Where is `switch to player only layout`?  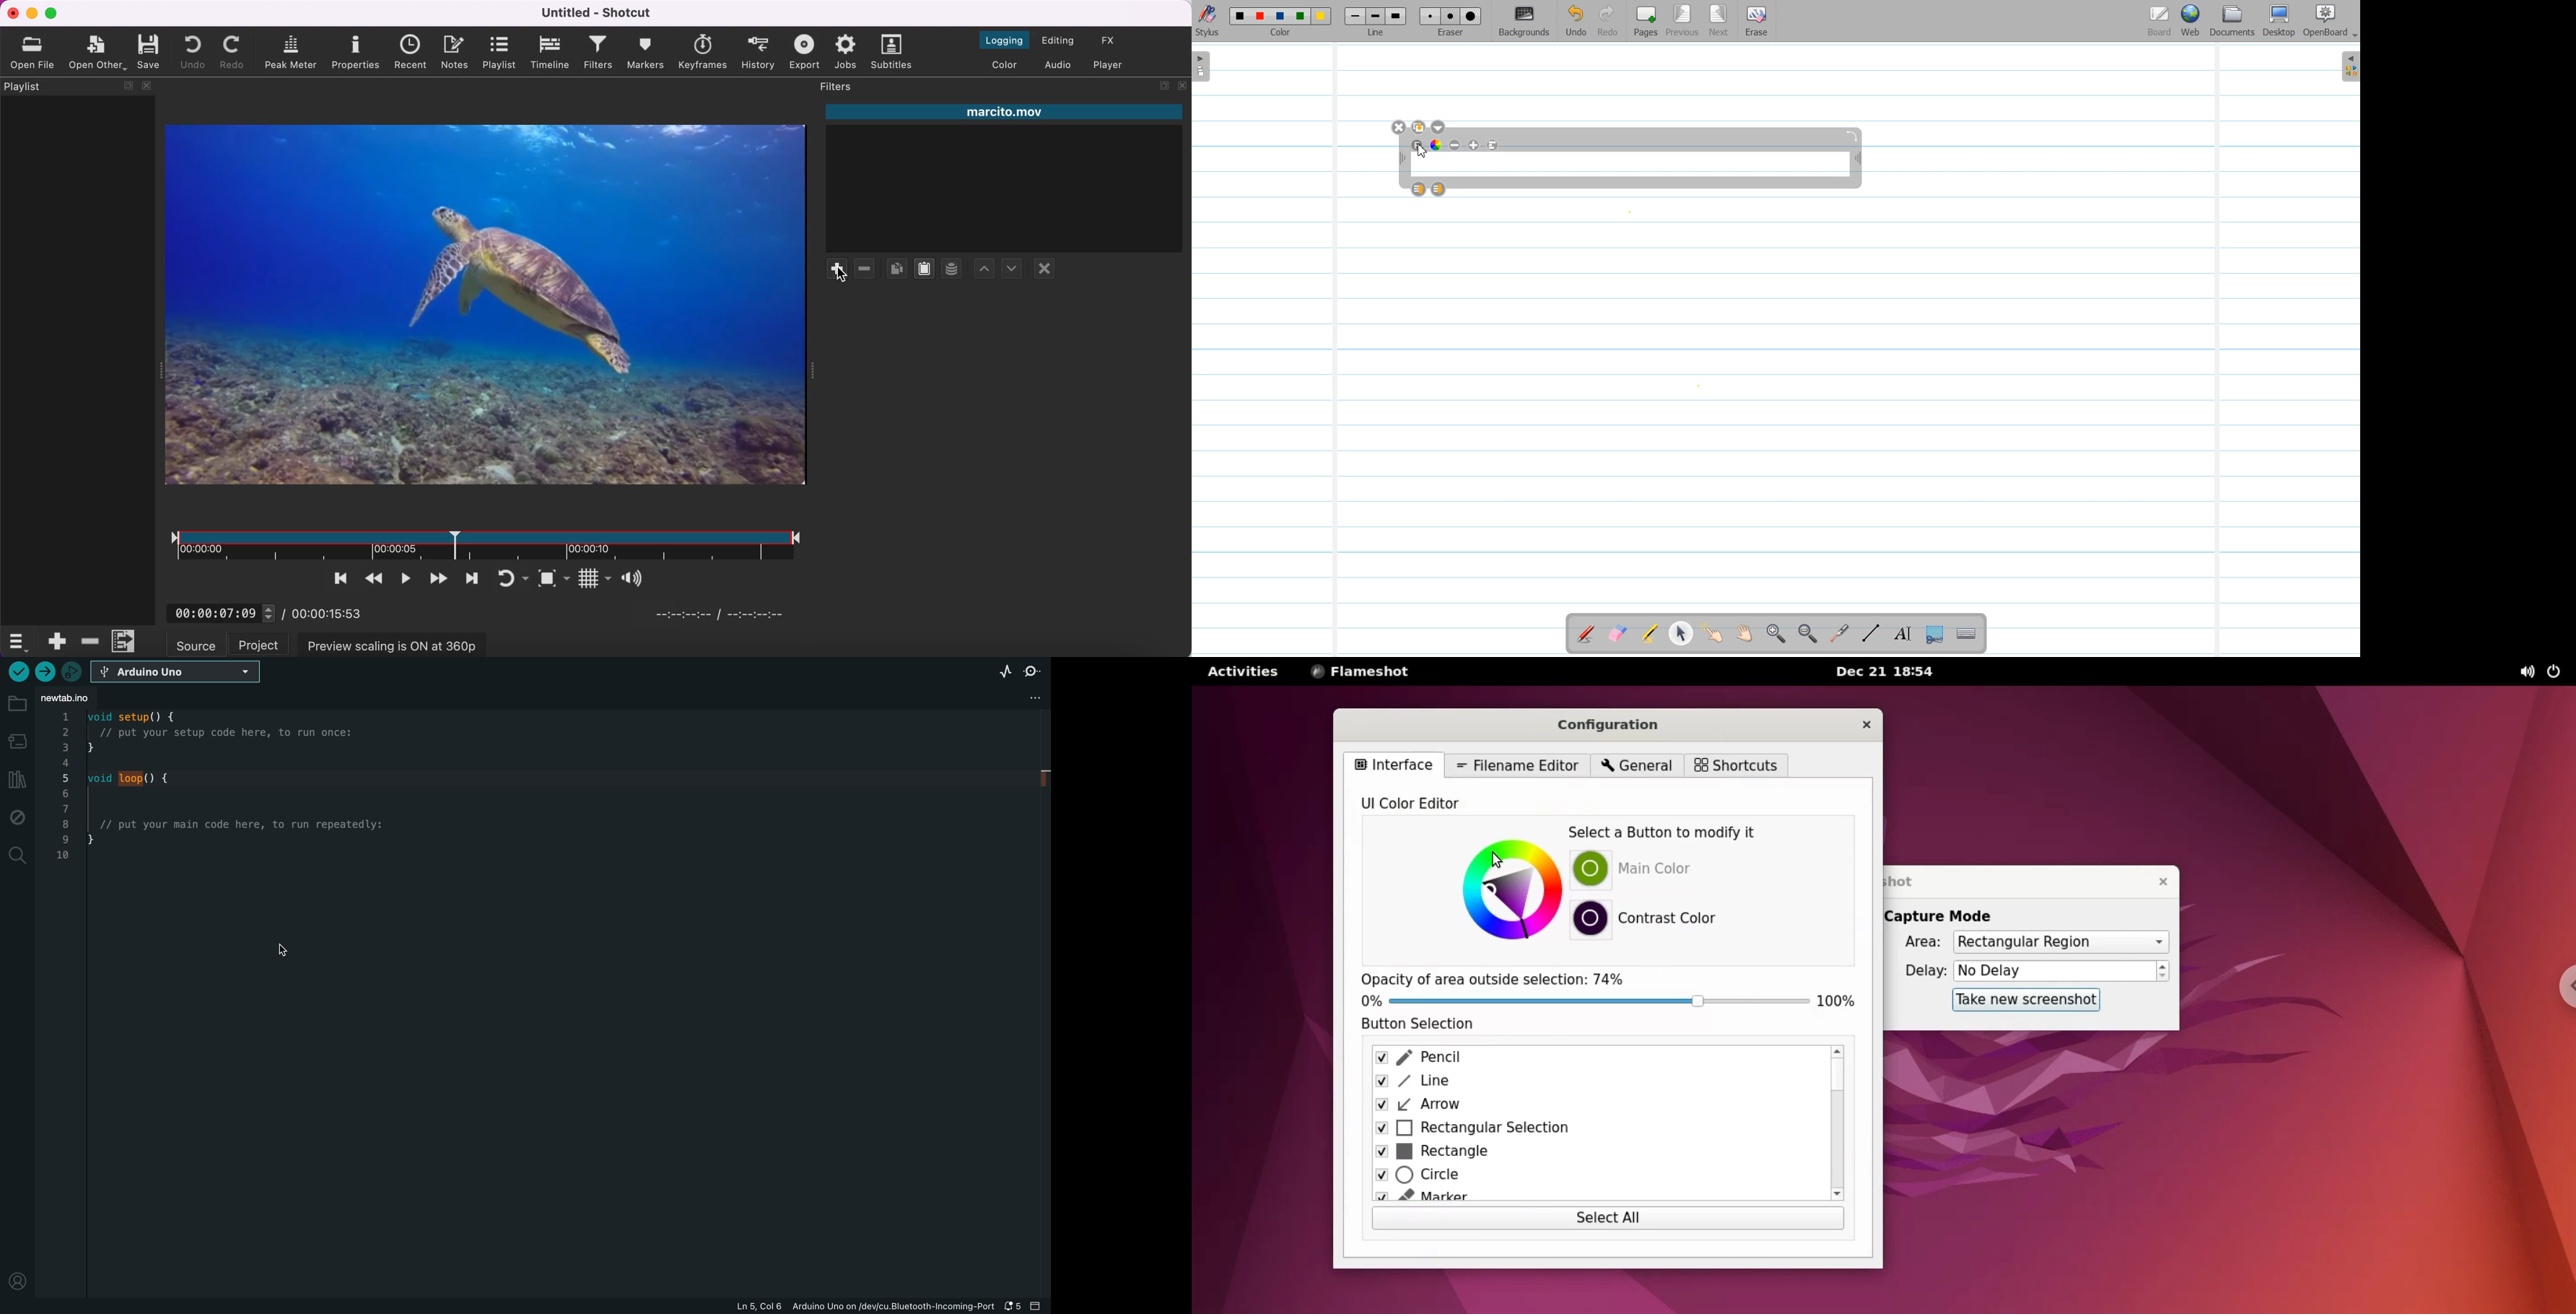
switch to player only layout is located at coordinates (1116, 64).